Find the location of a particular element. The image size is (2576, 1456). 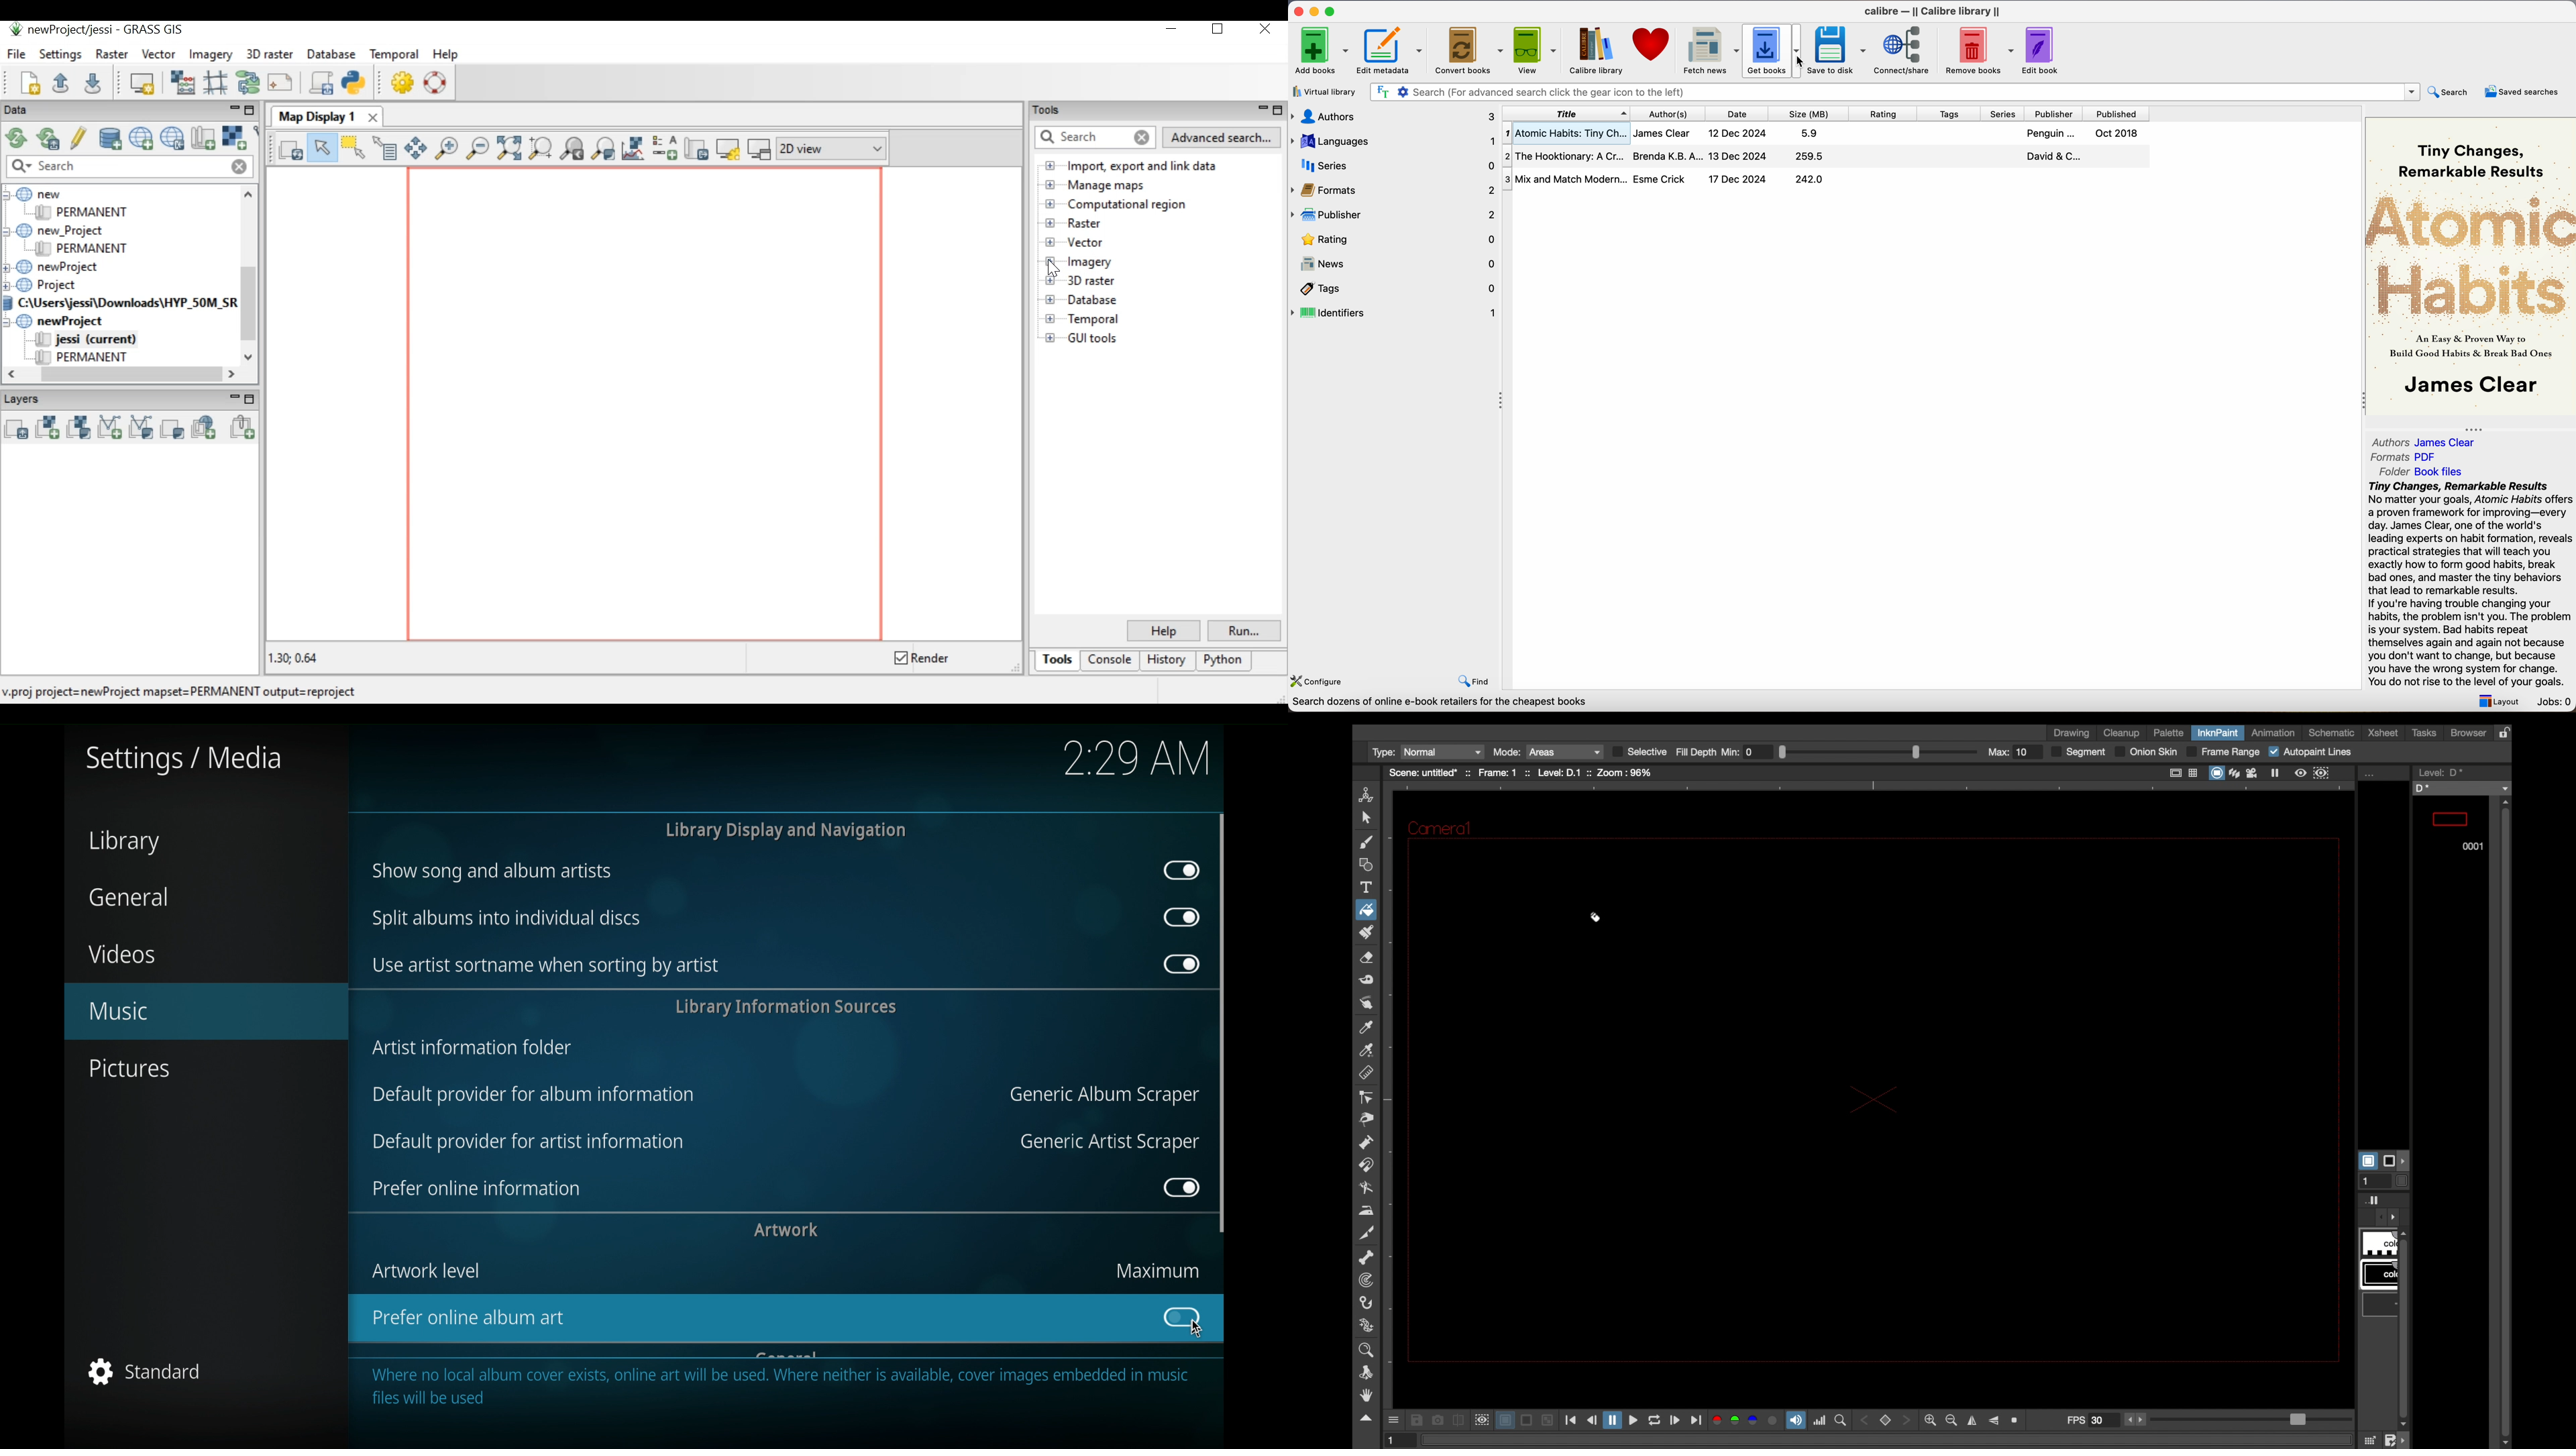

use artist sort name when sorting by artist is located at coordinates (543, 966).